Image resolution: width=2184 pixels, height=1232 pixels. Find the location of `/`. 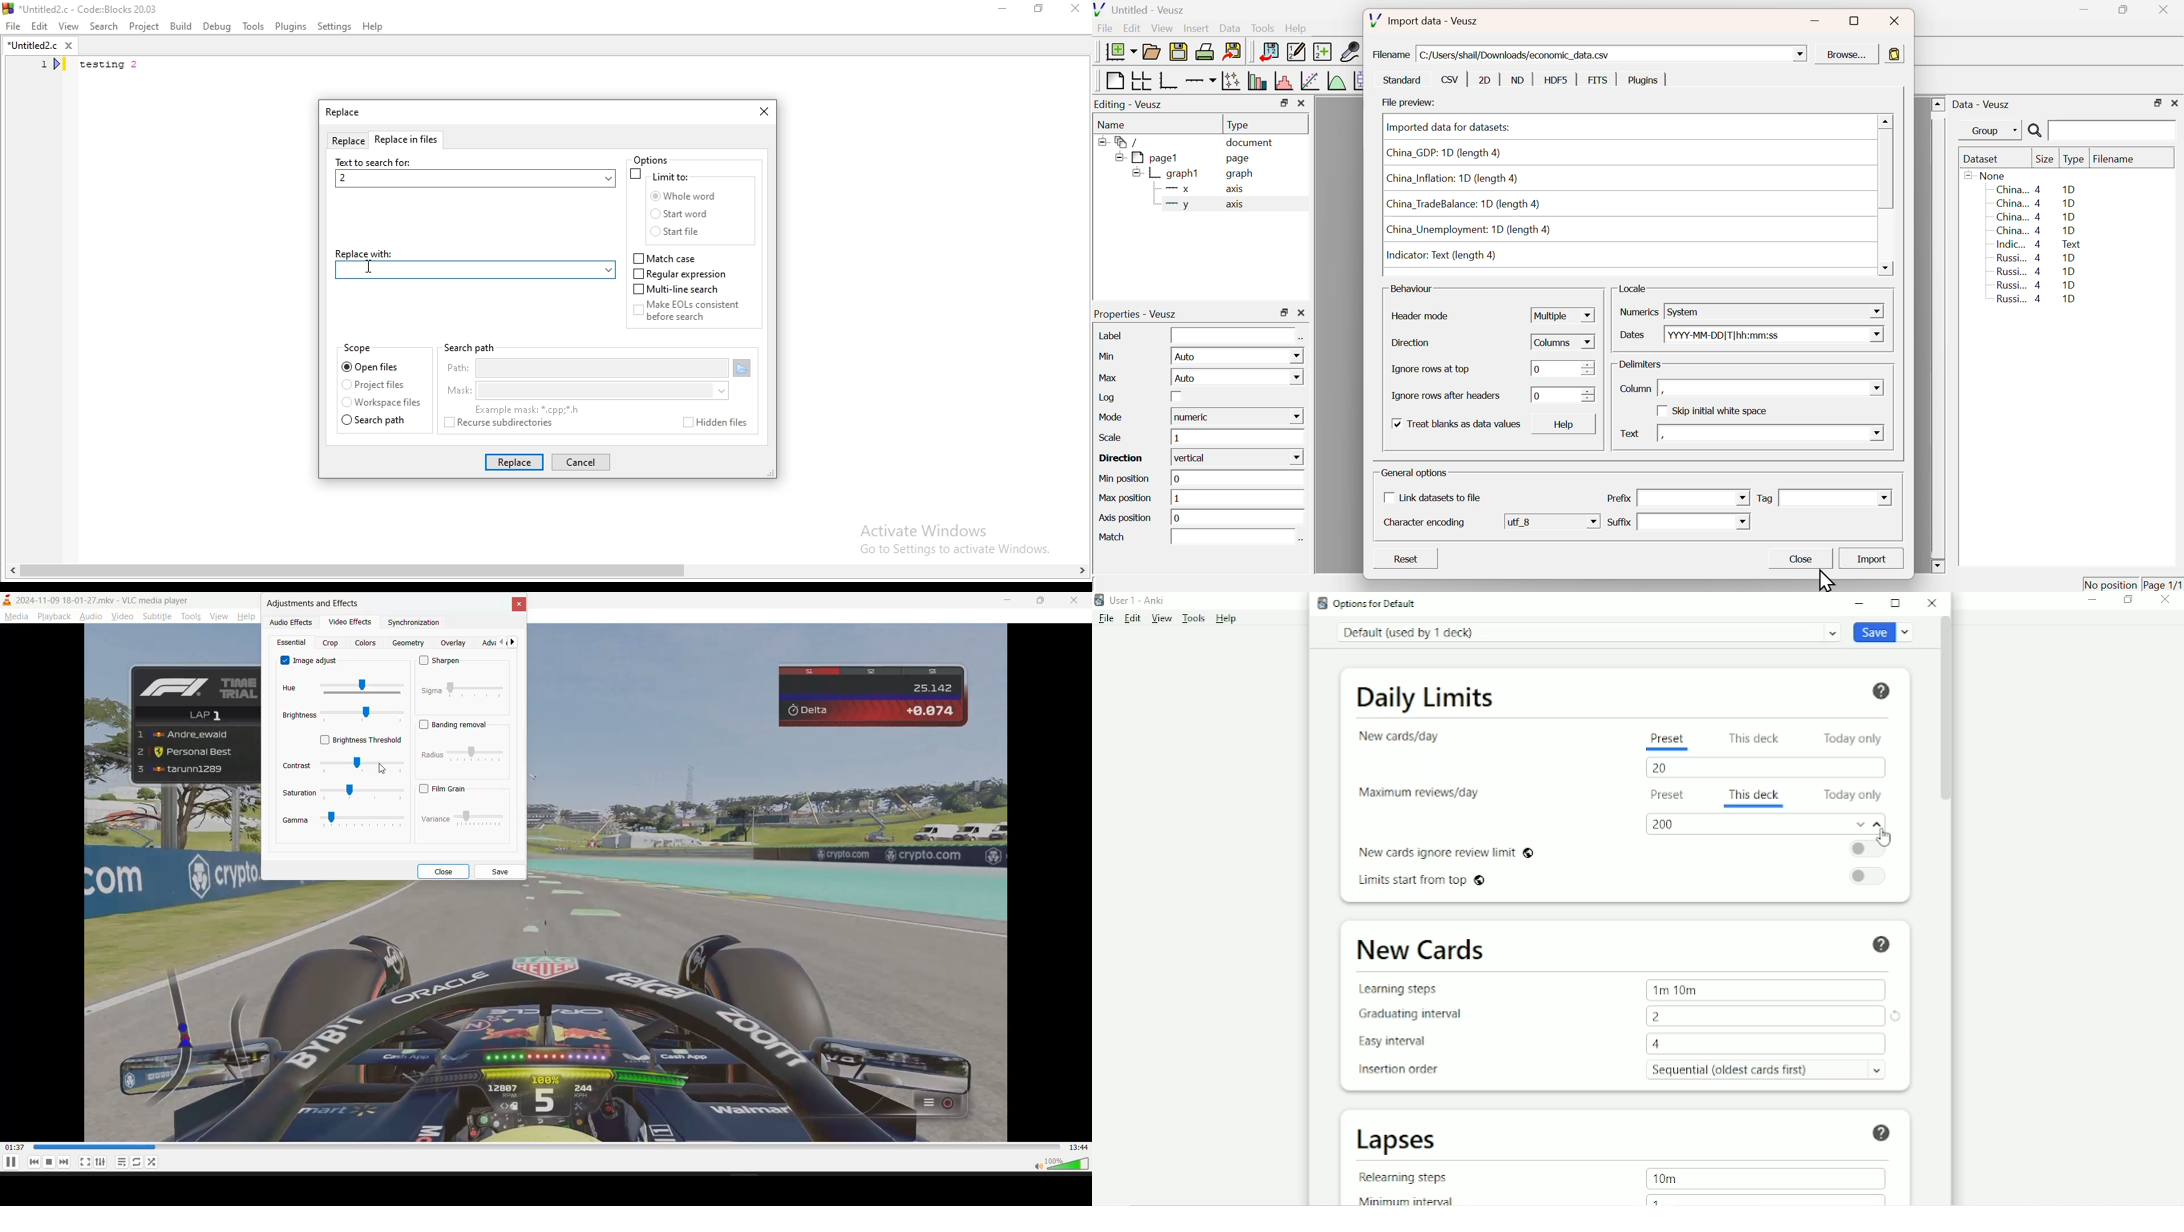

/ is located at coordinates (1120, 142).